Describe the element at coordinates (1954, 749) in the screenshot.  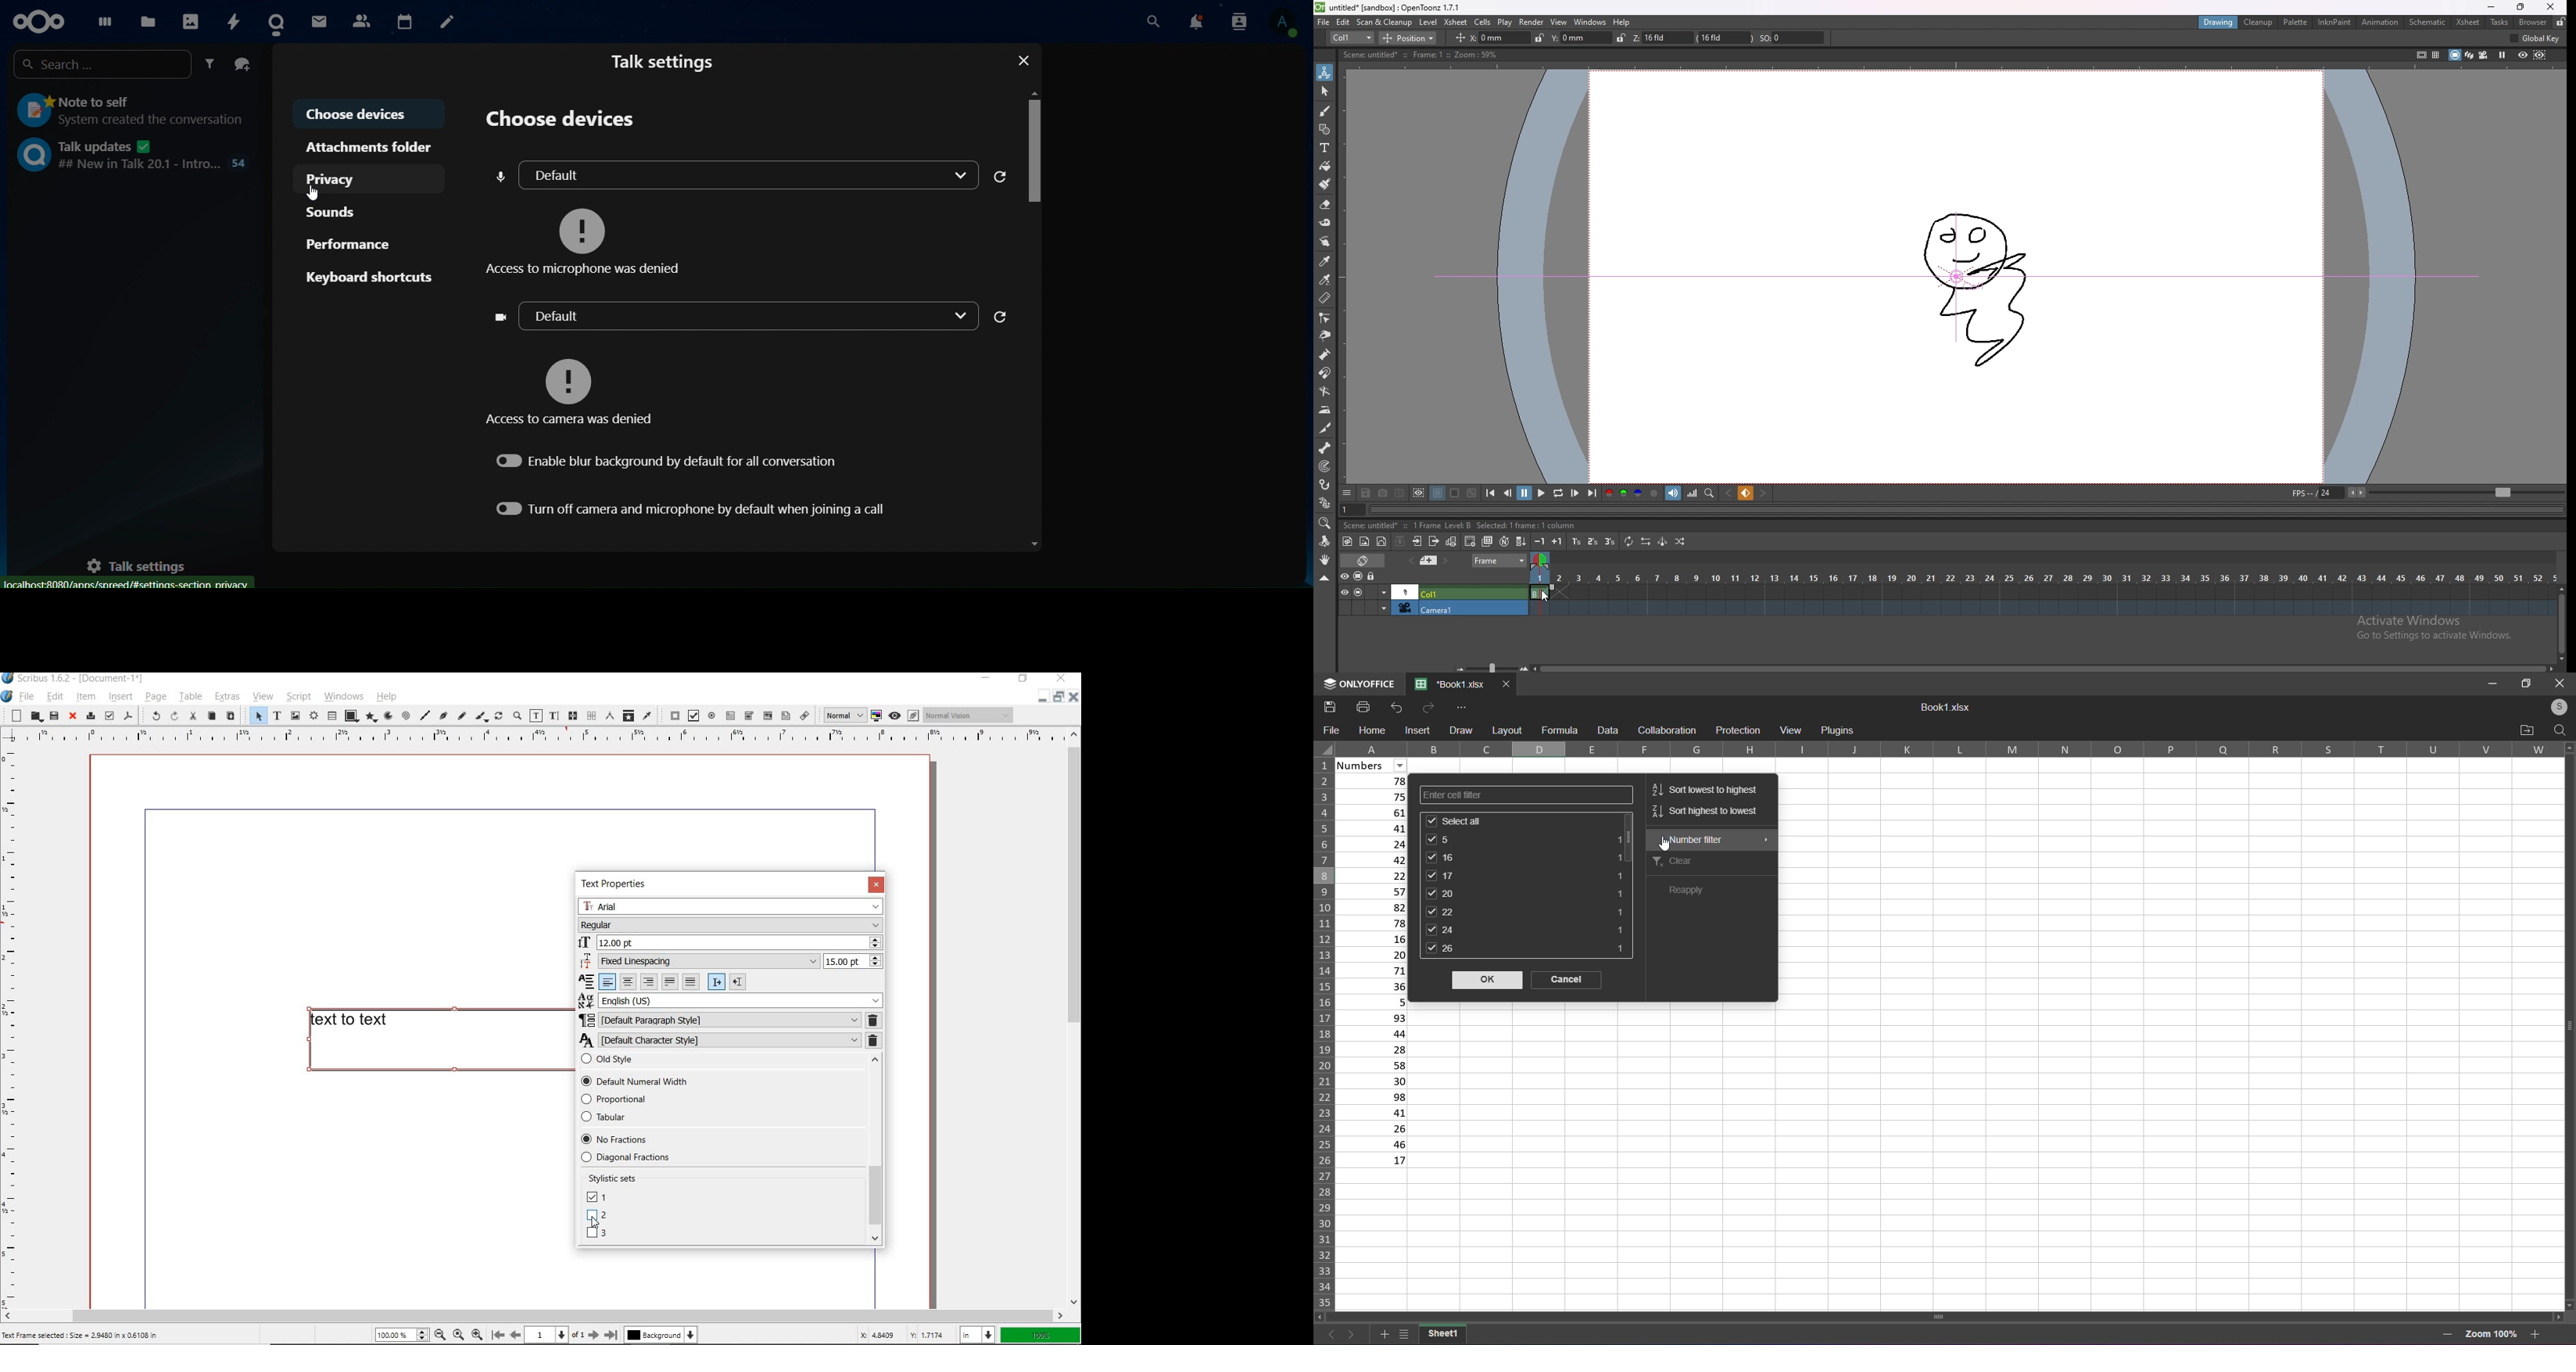
I see `Column Labels` at that location.